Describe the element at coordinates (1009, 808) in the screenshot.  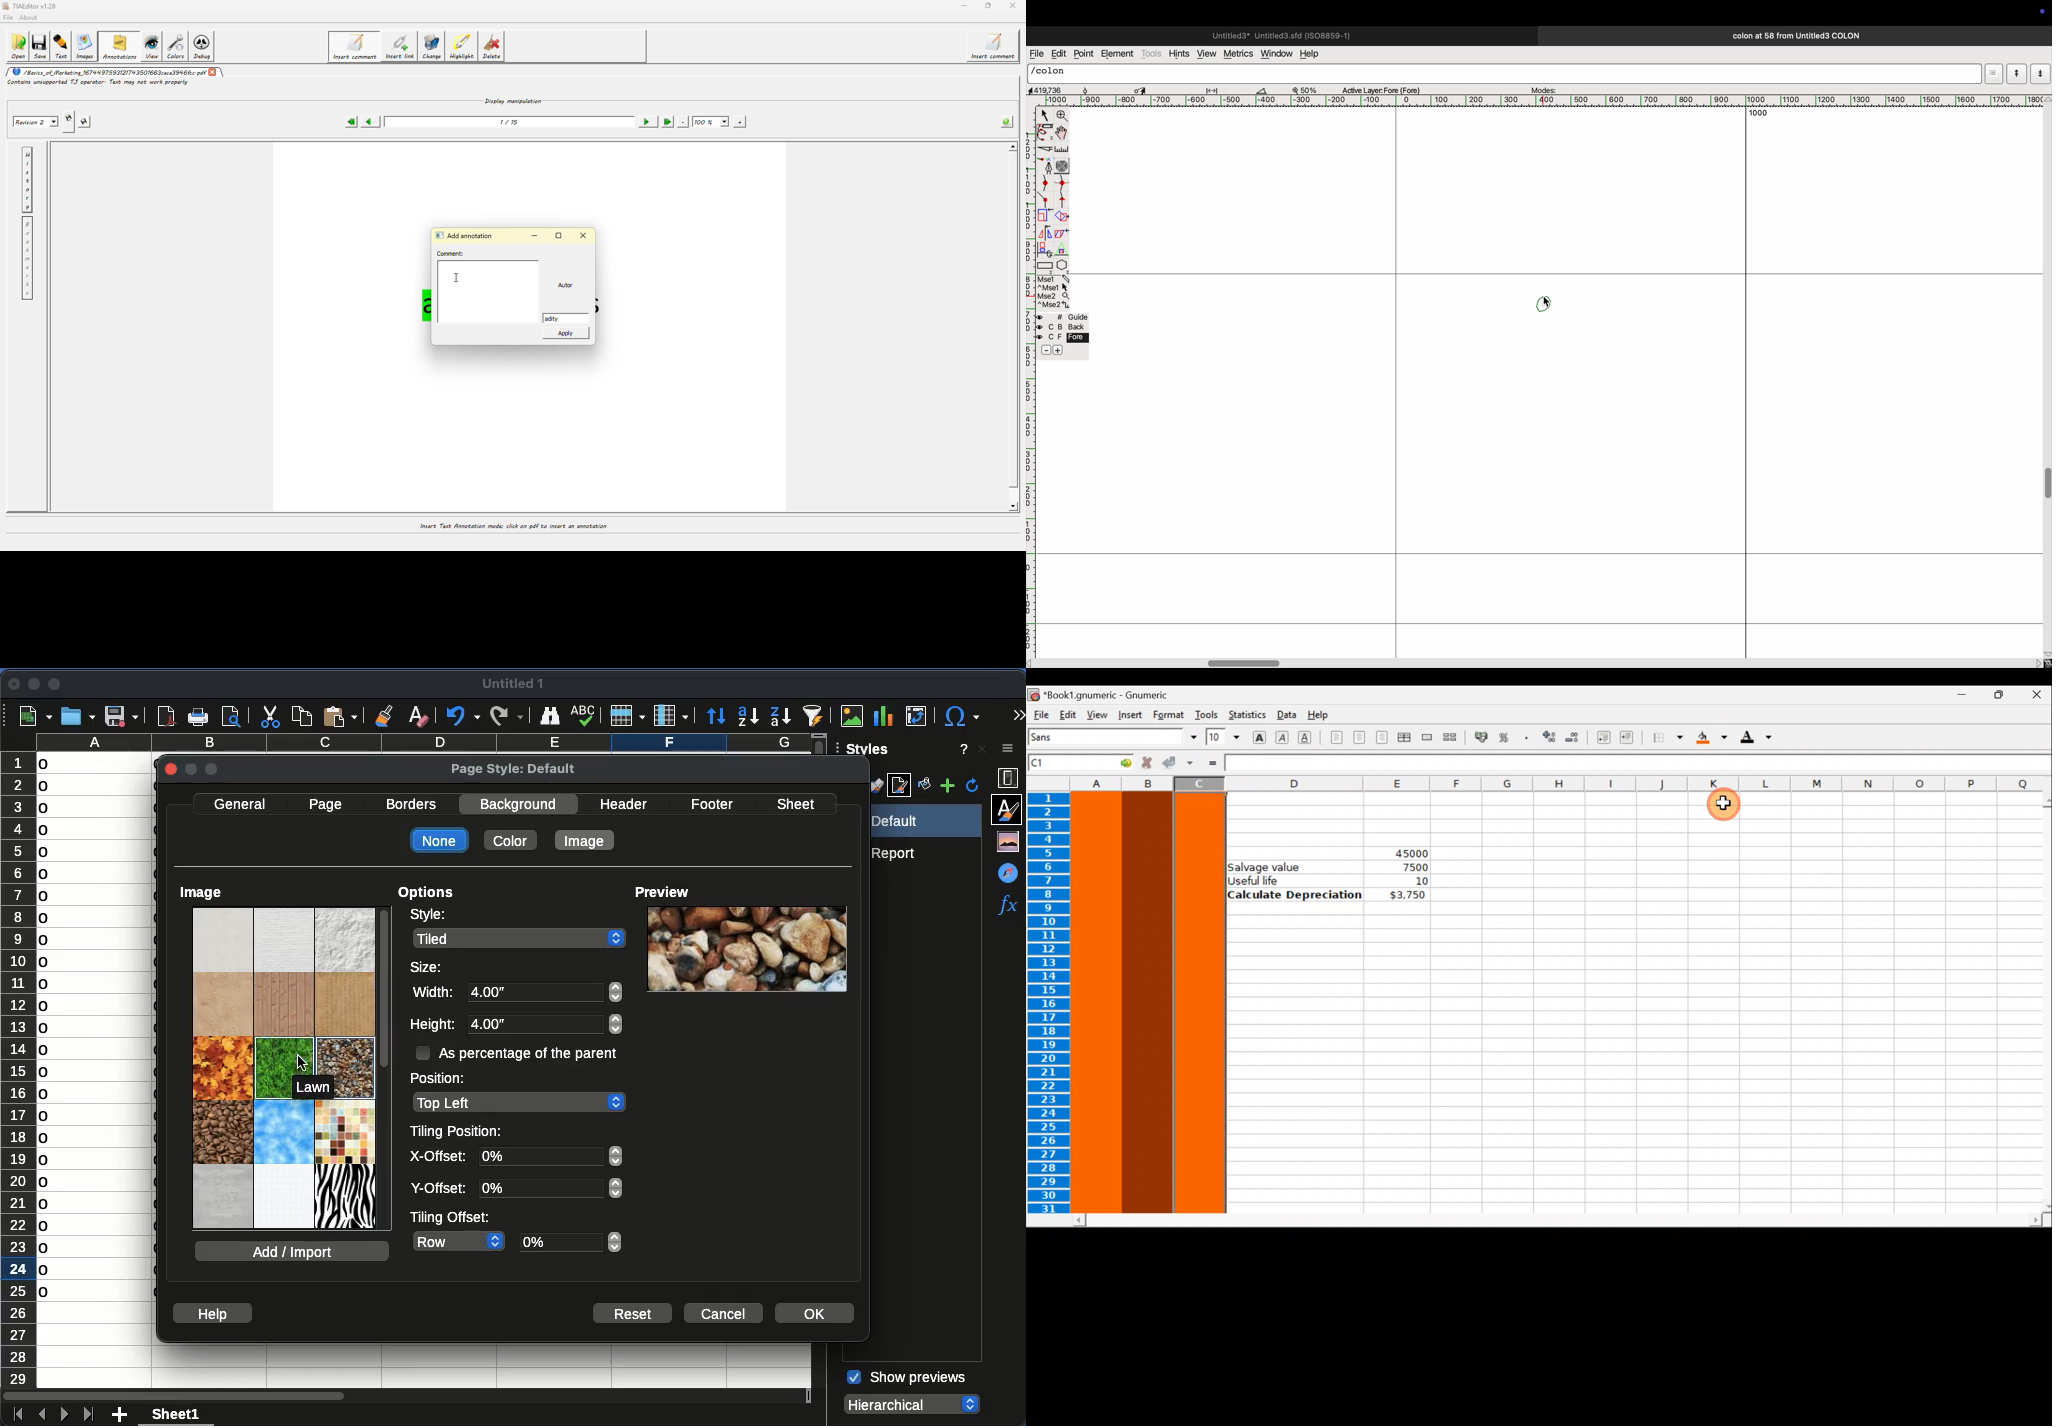
I see `styles` at that location.